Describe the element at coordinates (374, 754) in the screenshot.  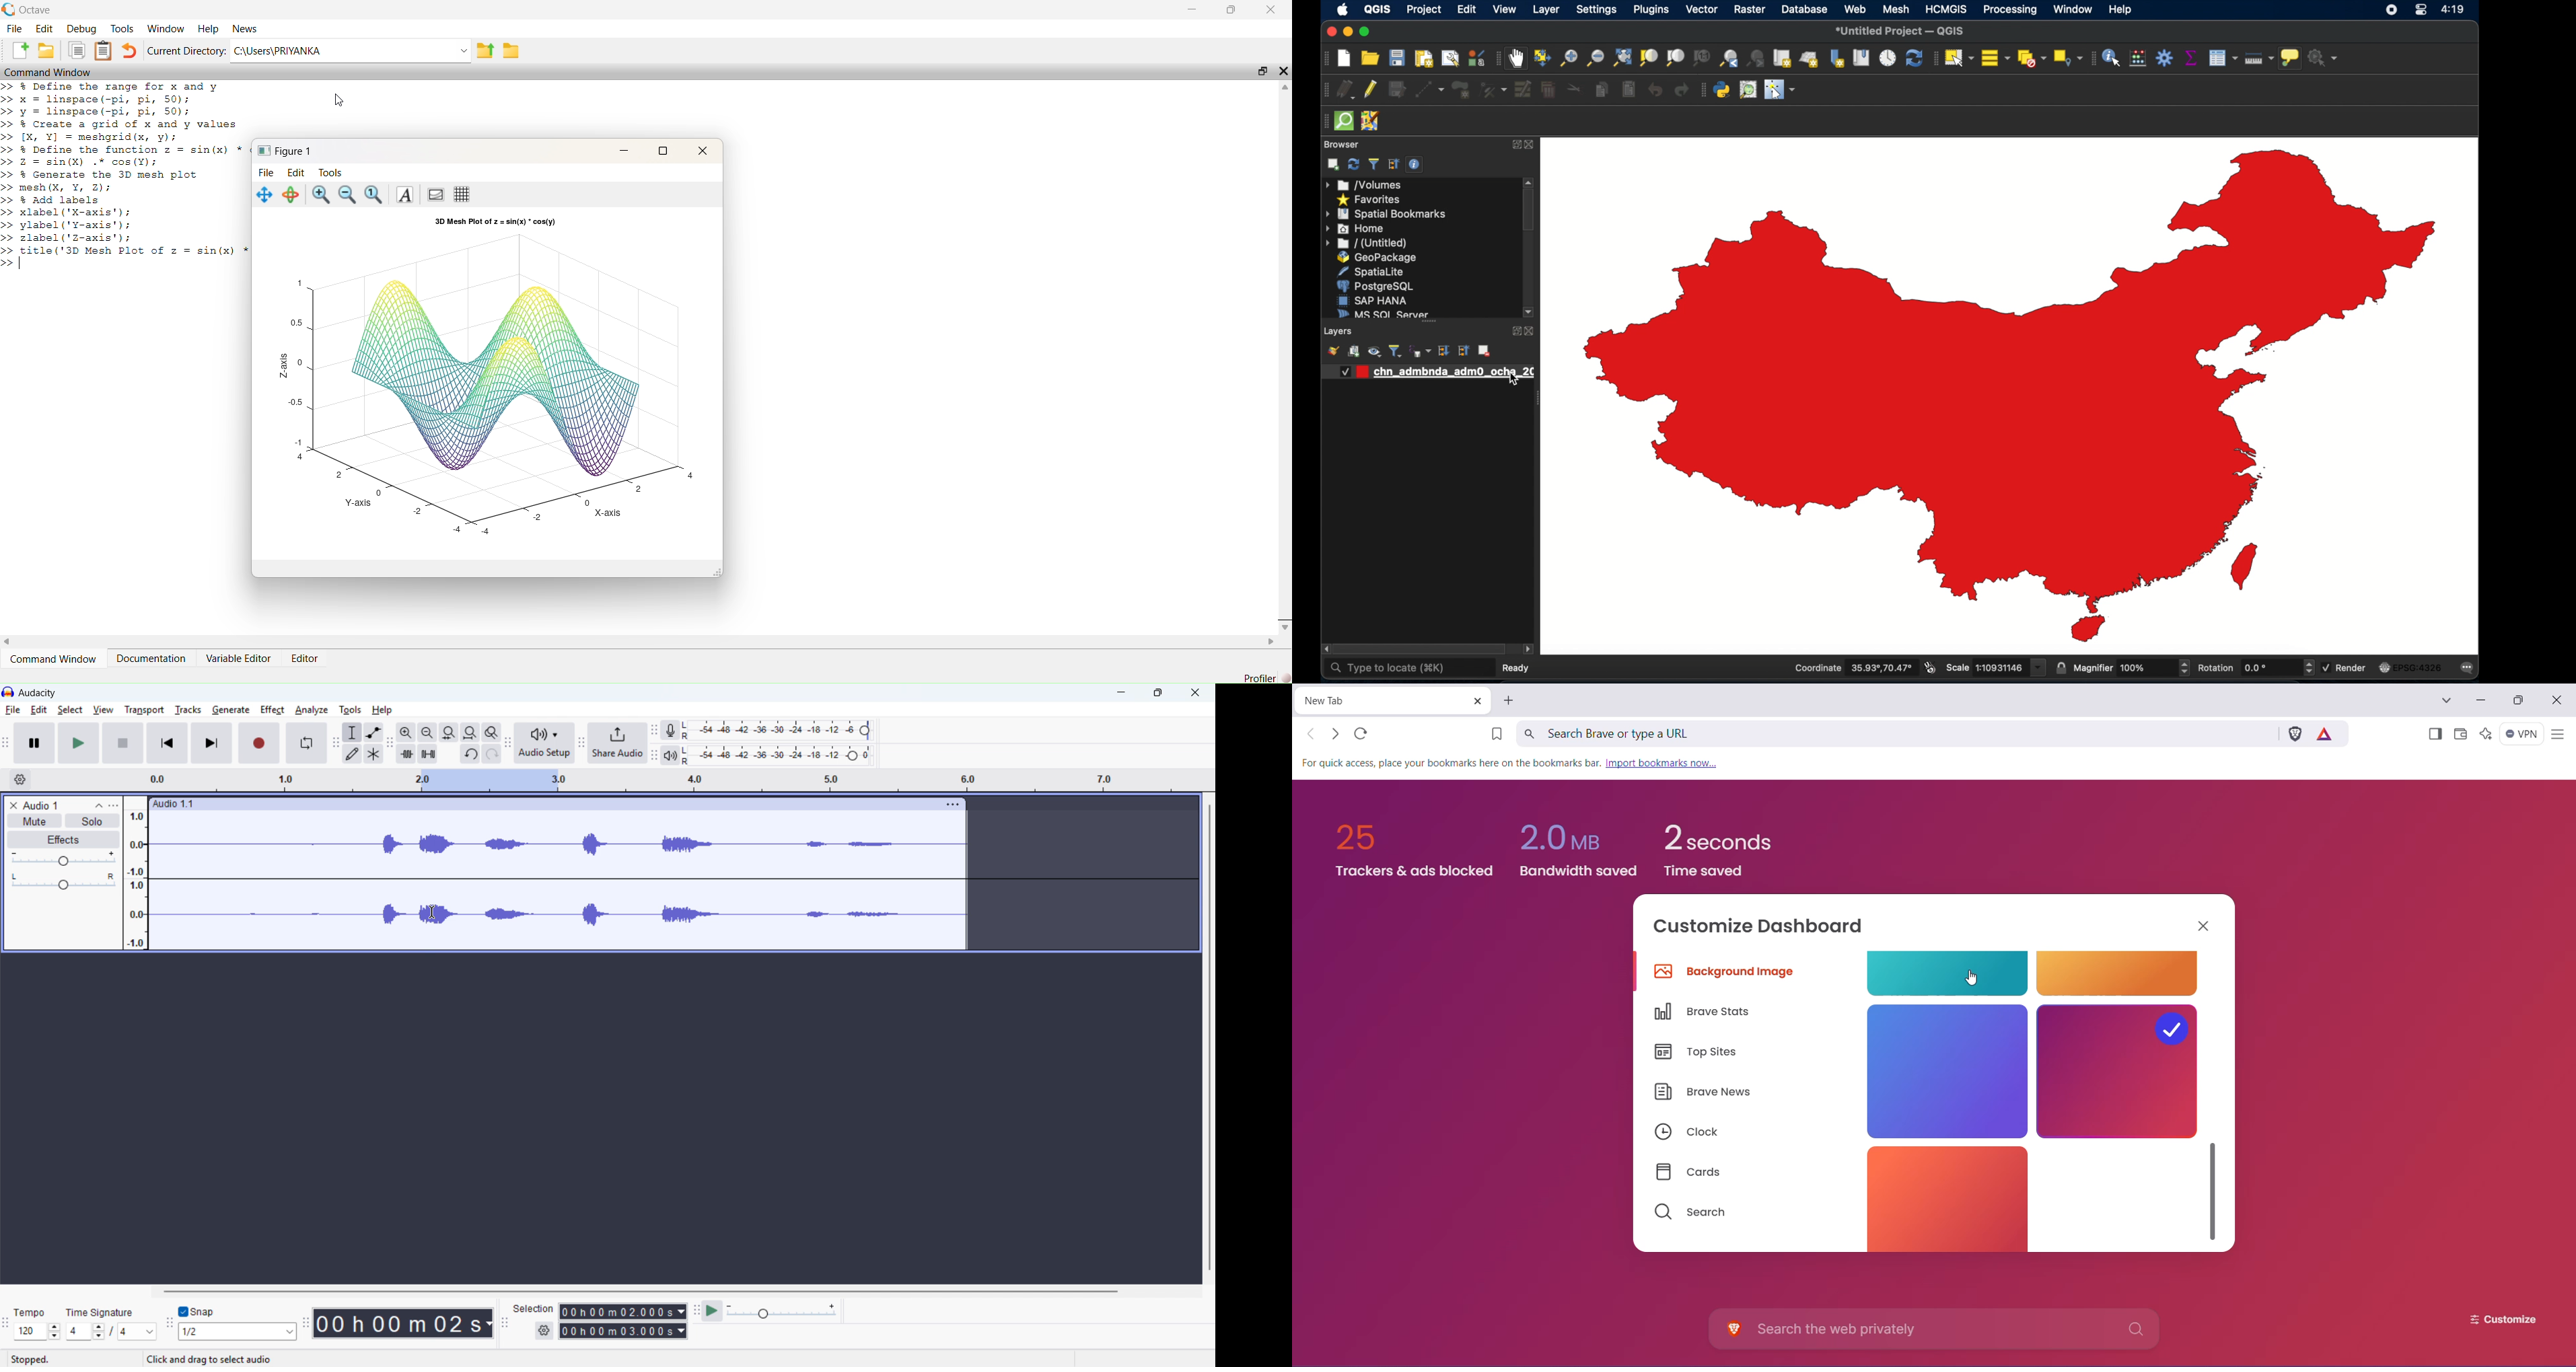
I see `Multi - tool` at that location.